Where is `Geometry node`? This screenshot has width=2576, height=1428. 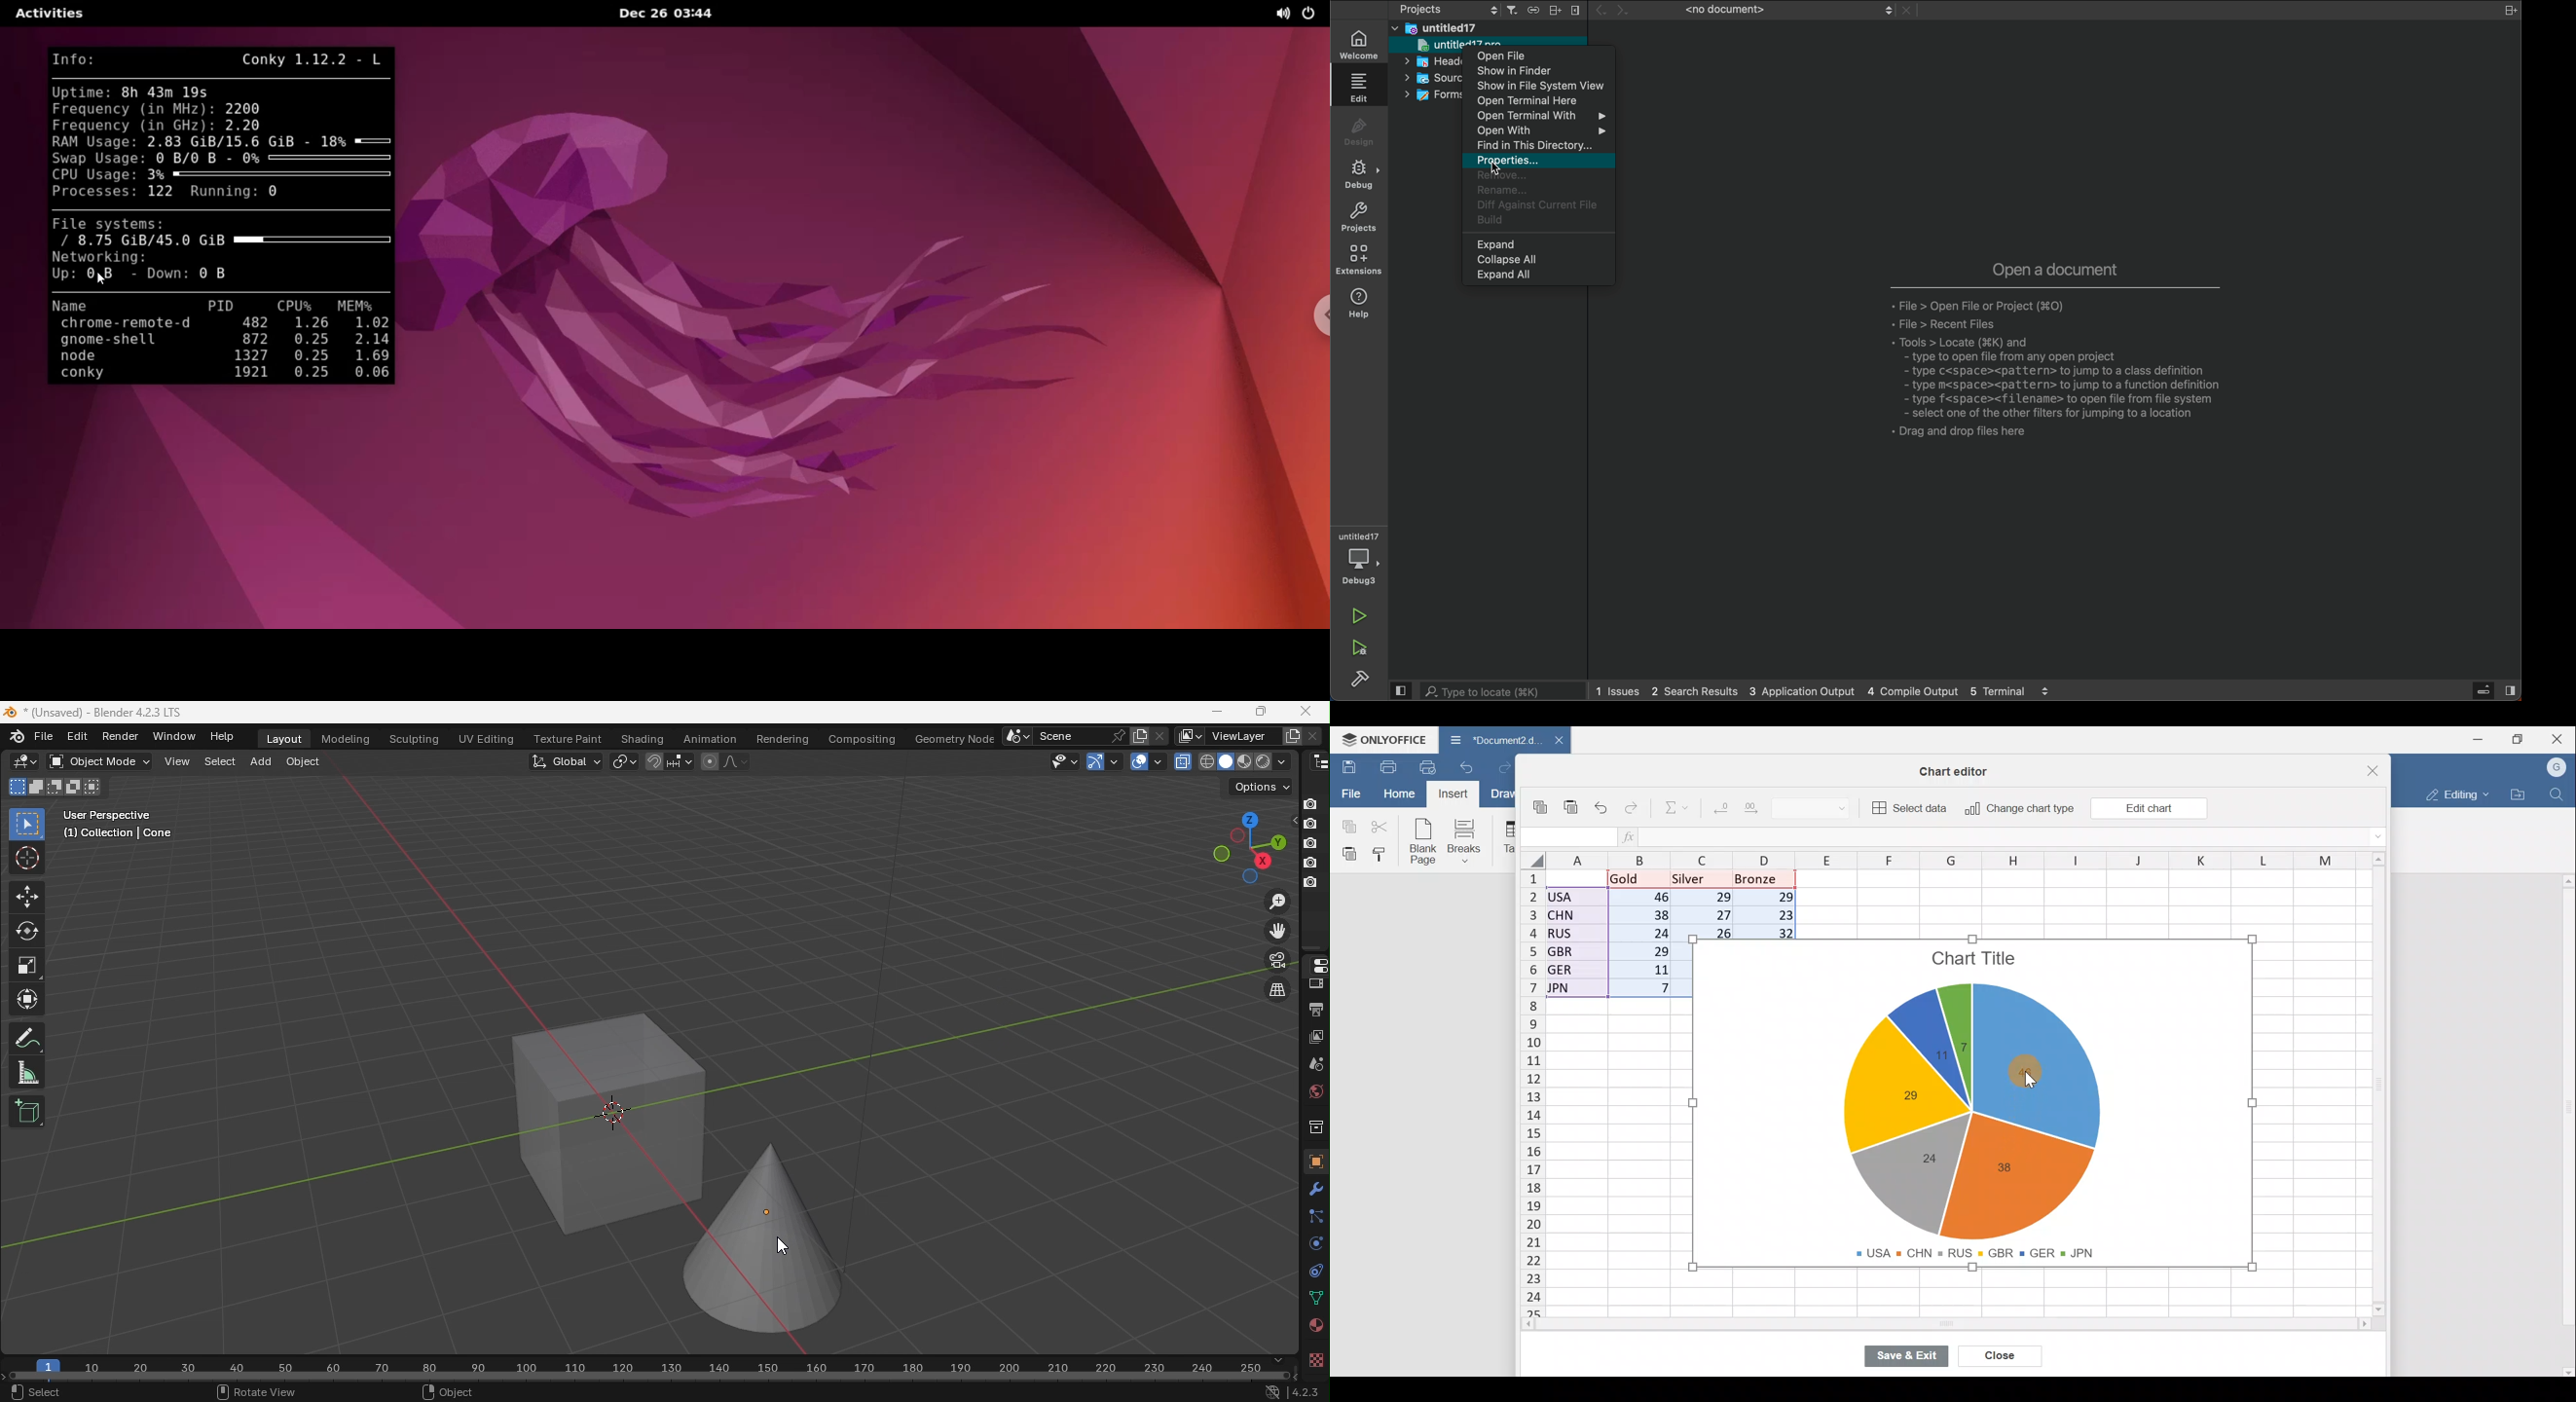
Geometry node is located at coordinates (956, 736).